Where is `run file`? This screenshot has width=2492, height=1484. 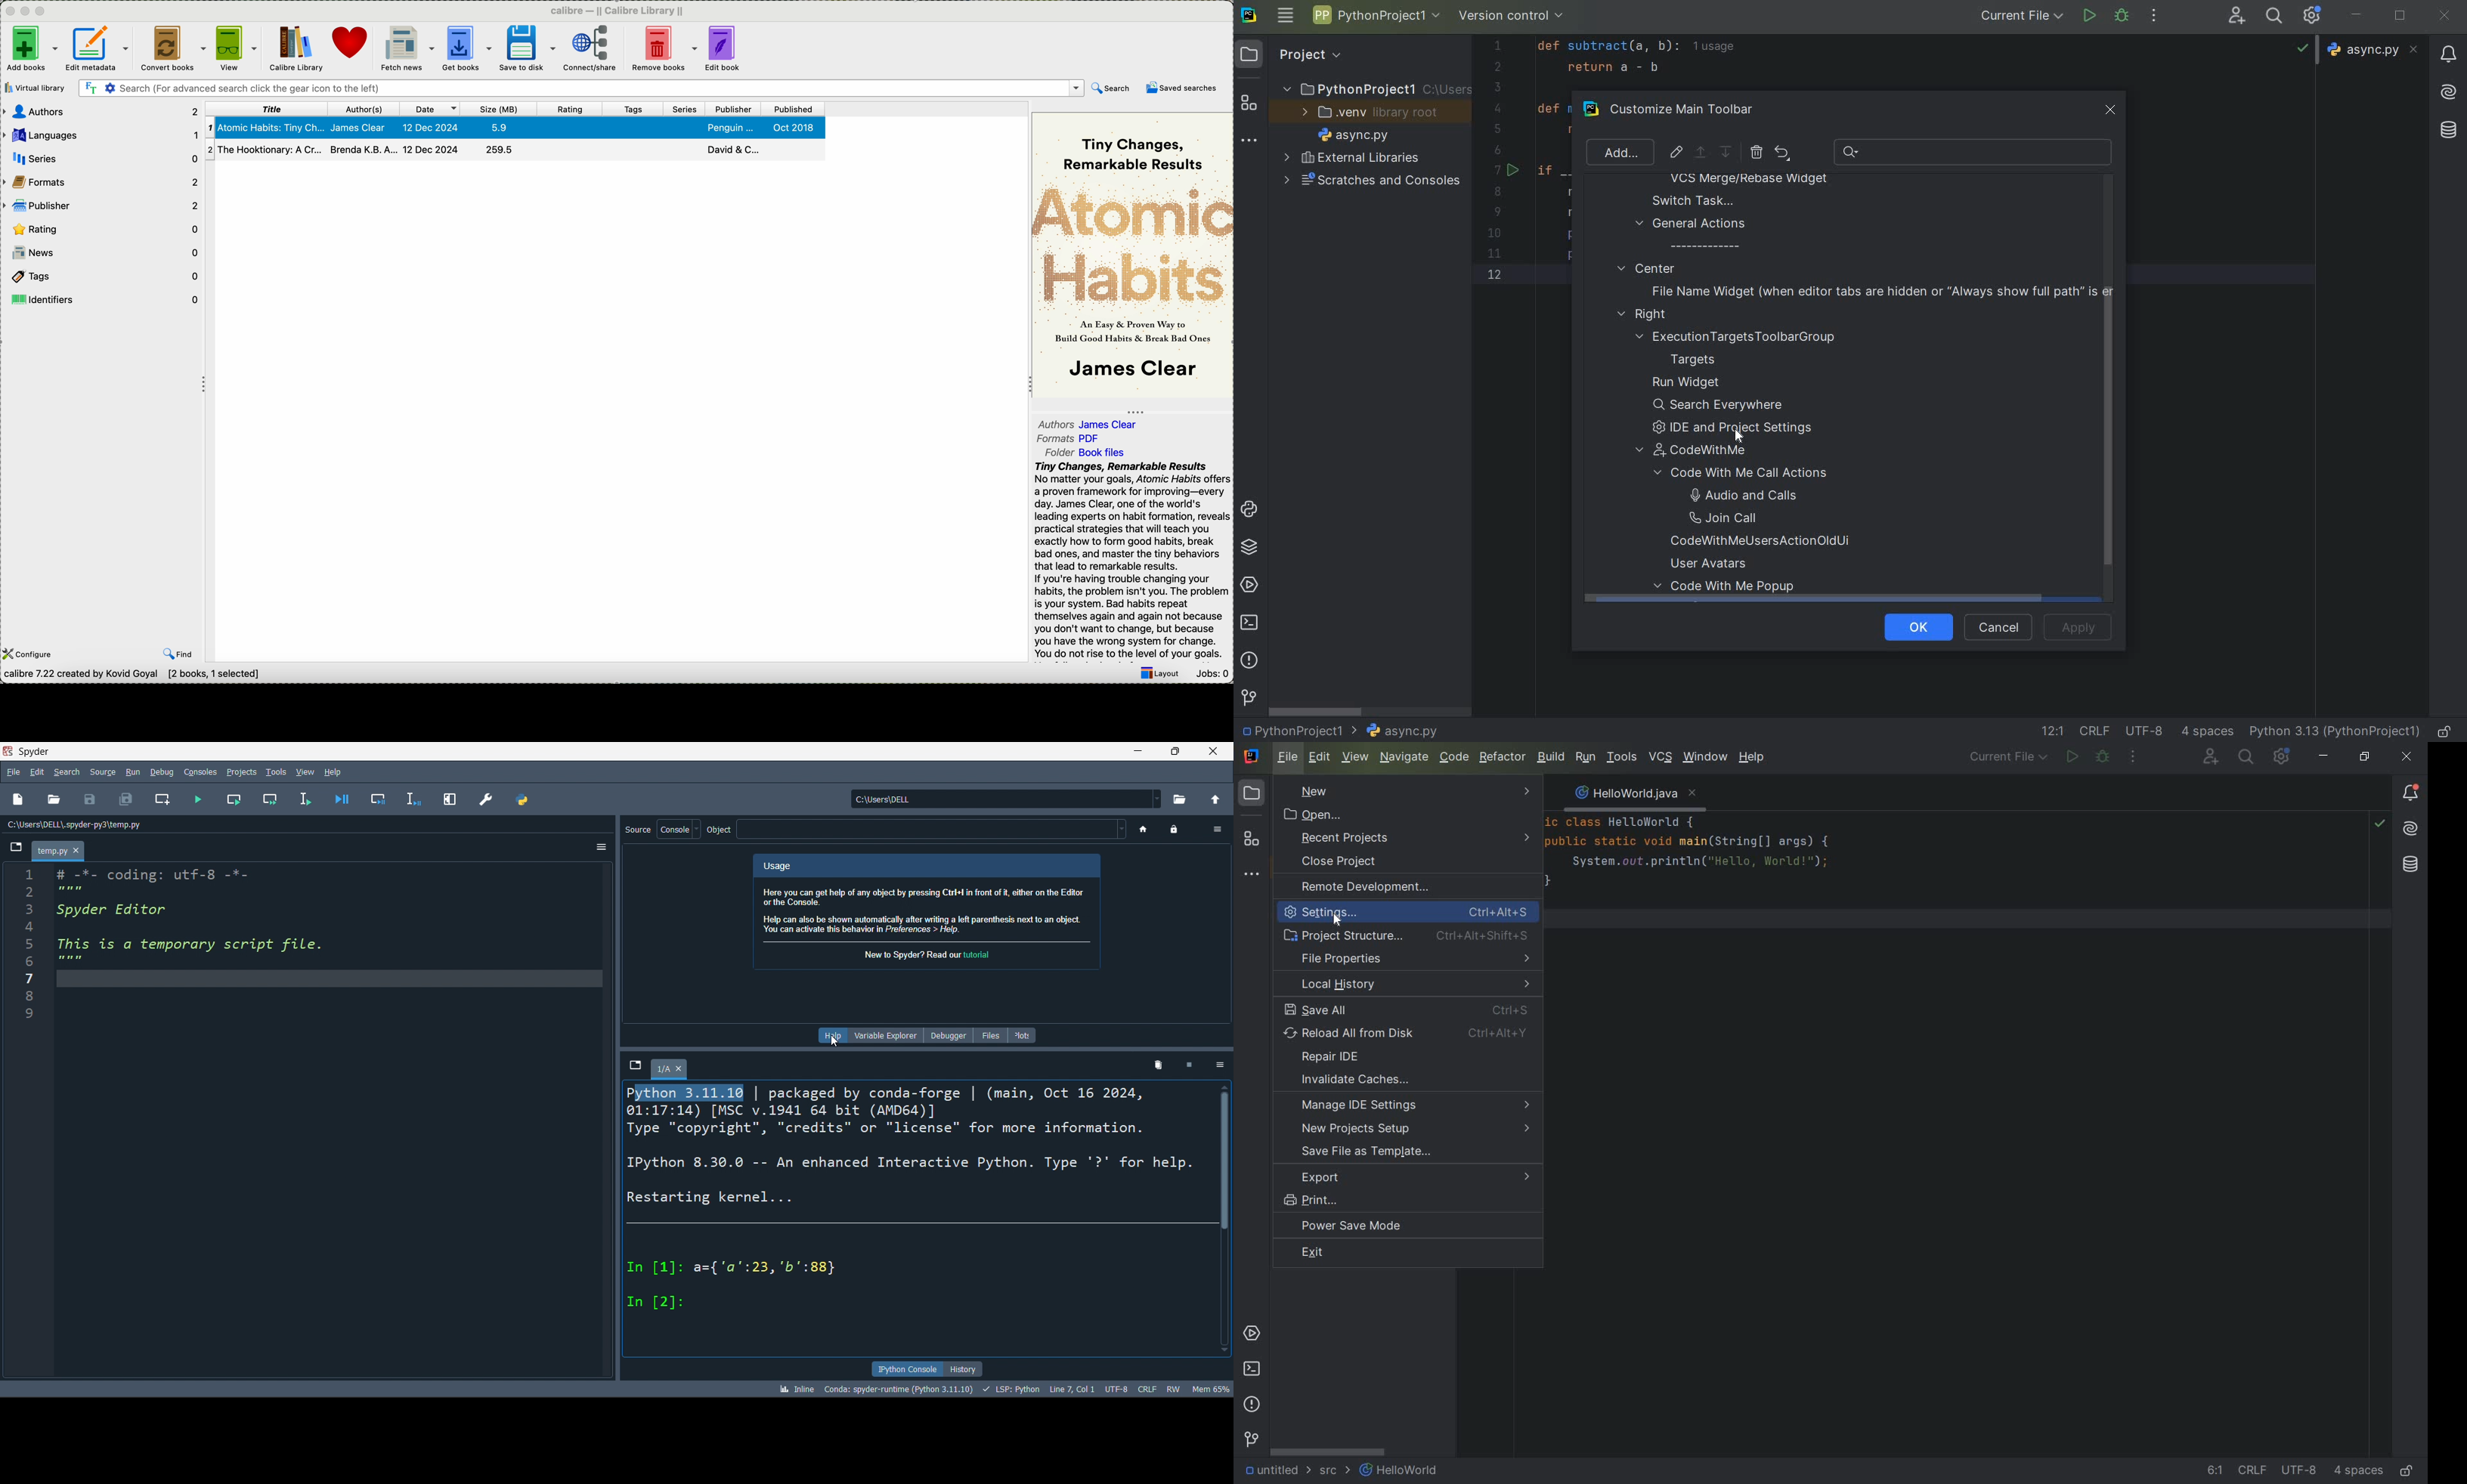 run file is located at coordinates (200, 801).